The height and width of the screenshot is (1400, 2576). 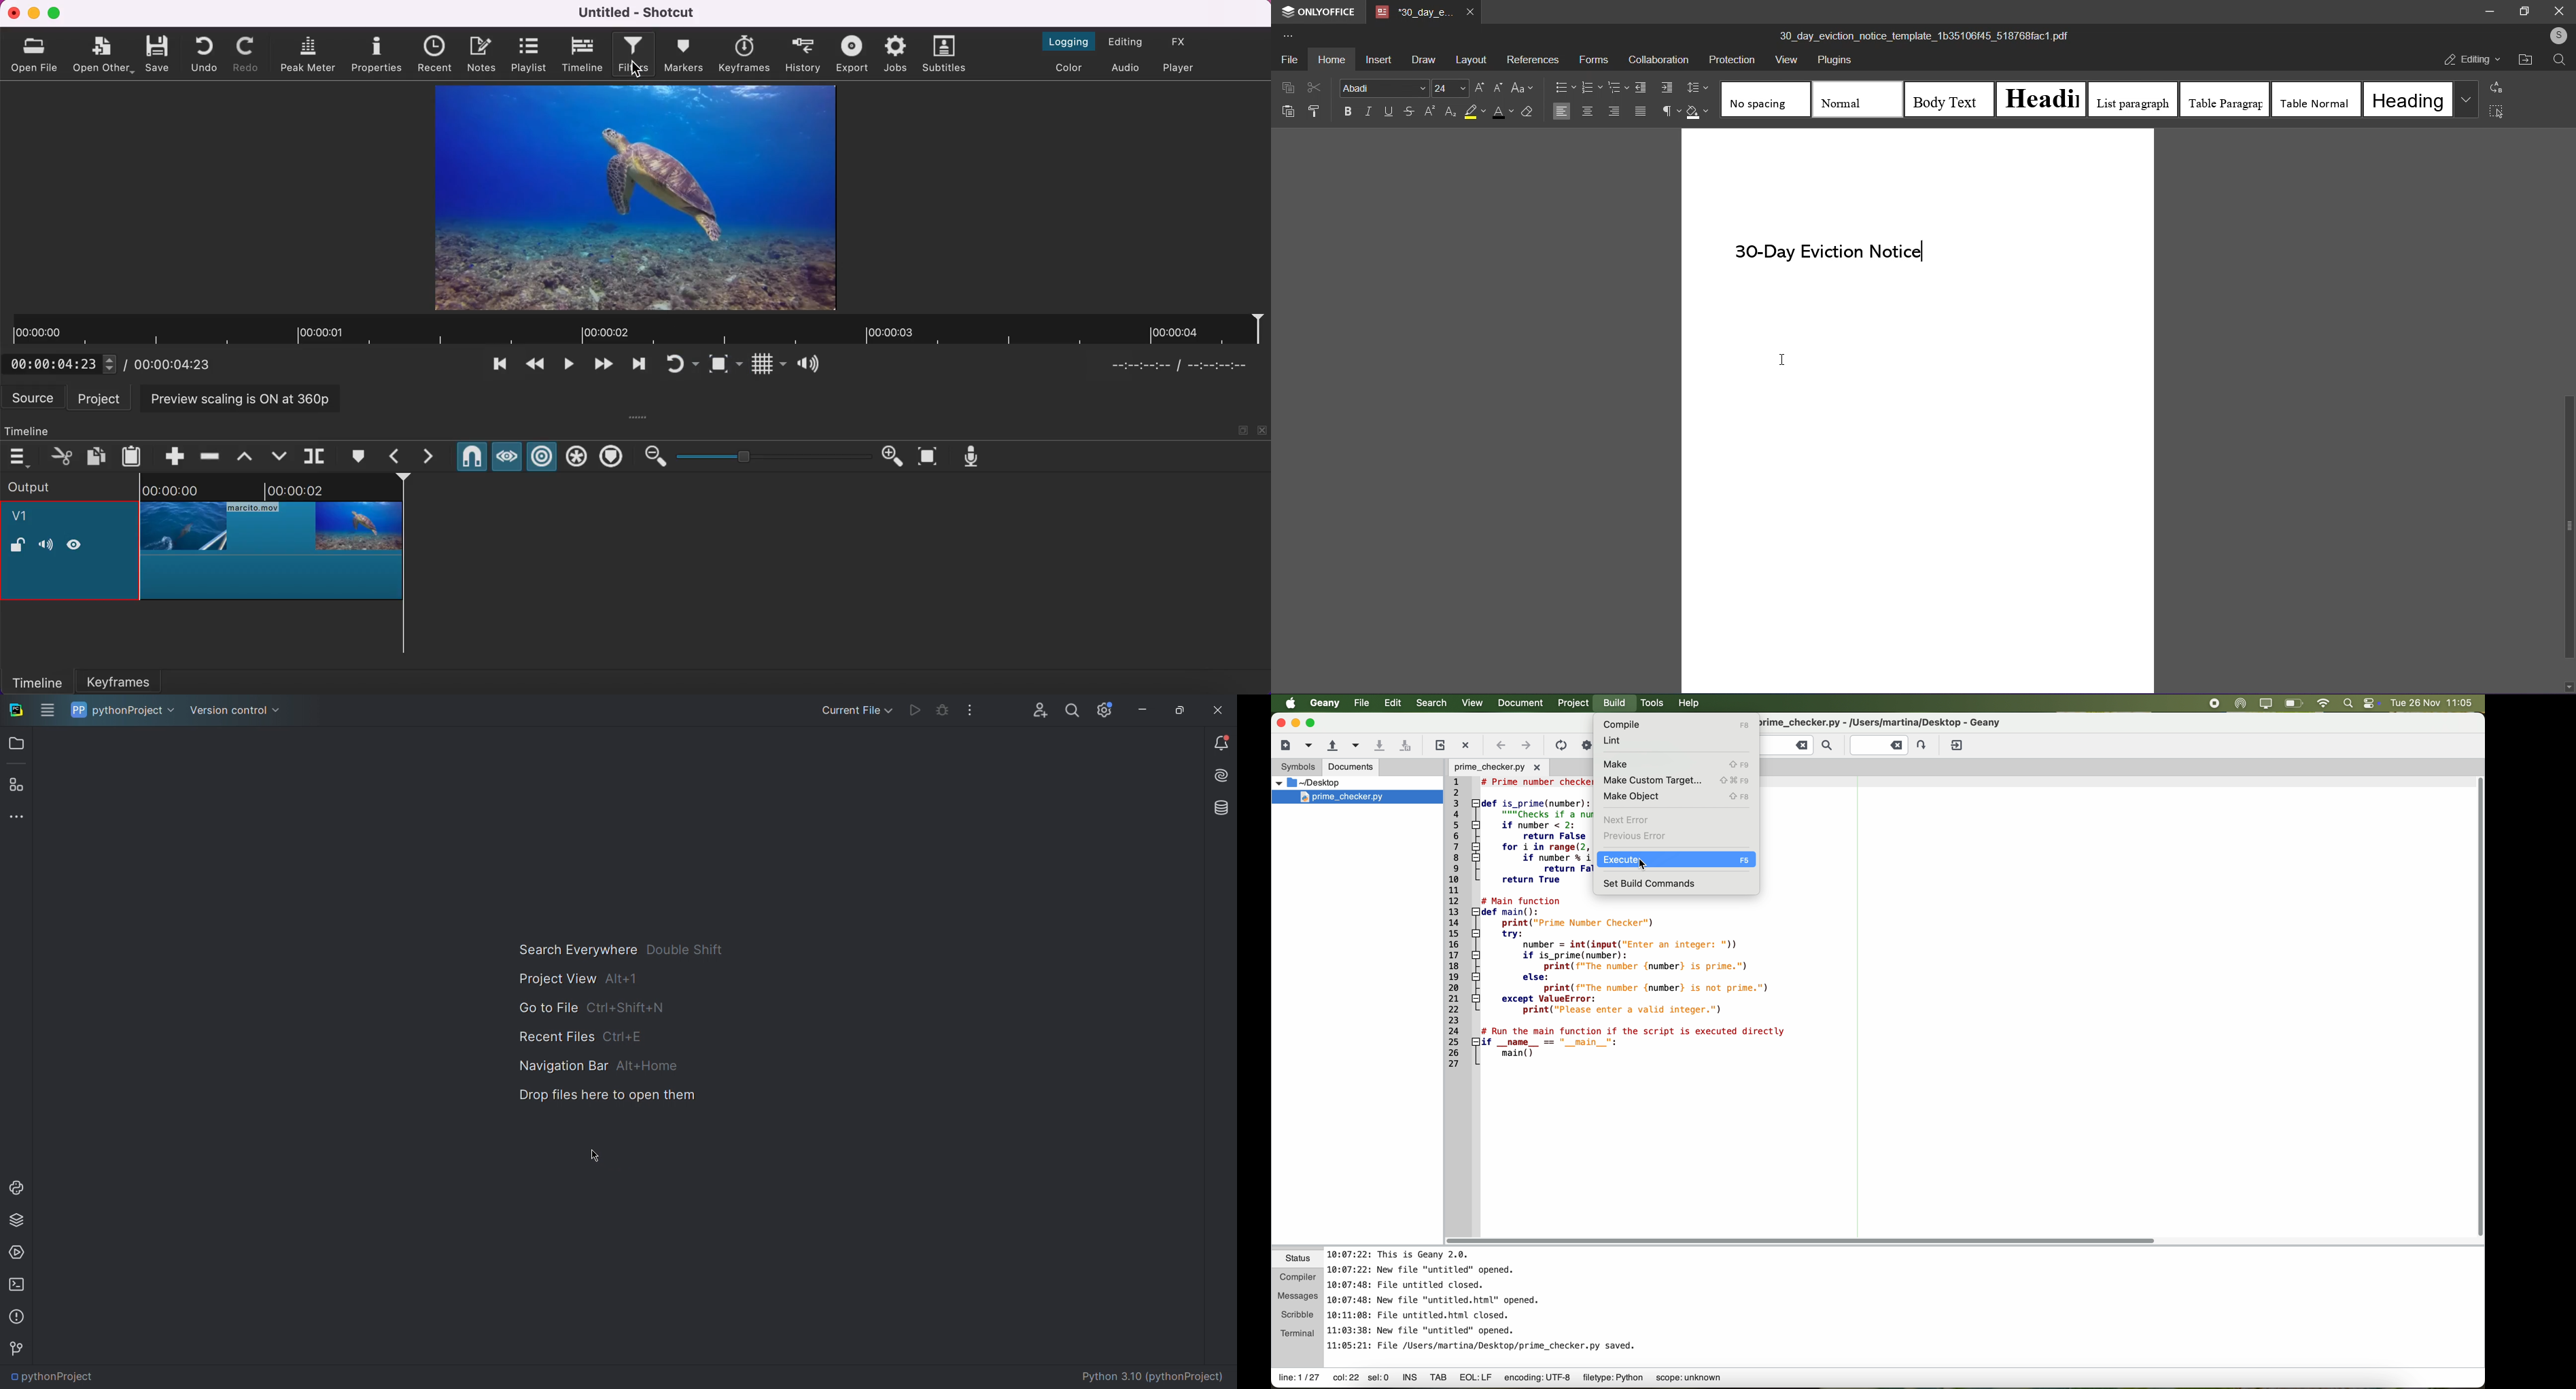 I want to click on cut, so click(x=1314, y=86).